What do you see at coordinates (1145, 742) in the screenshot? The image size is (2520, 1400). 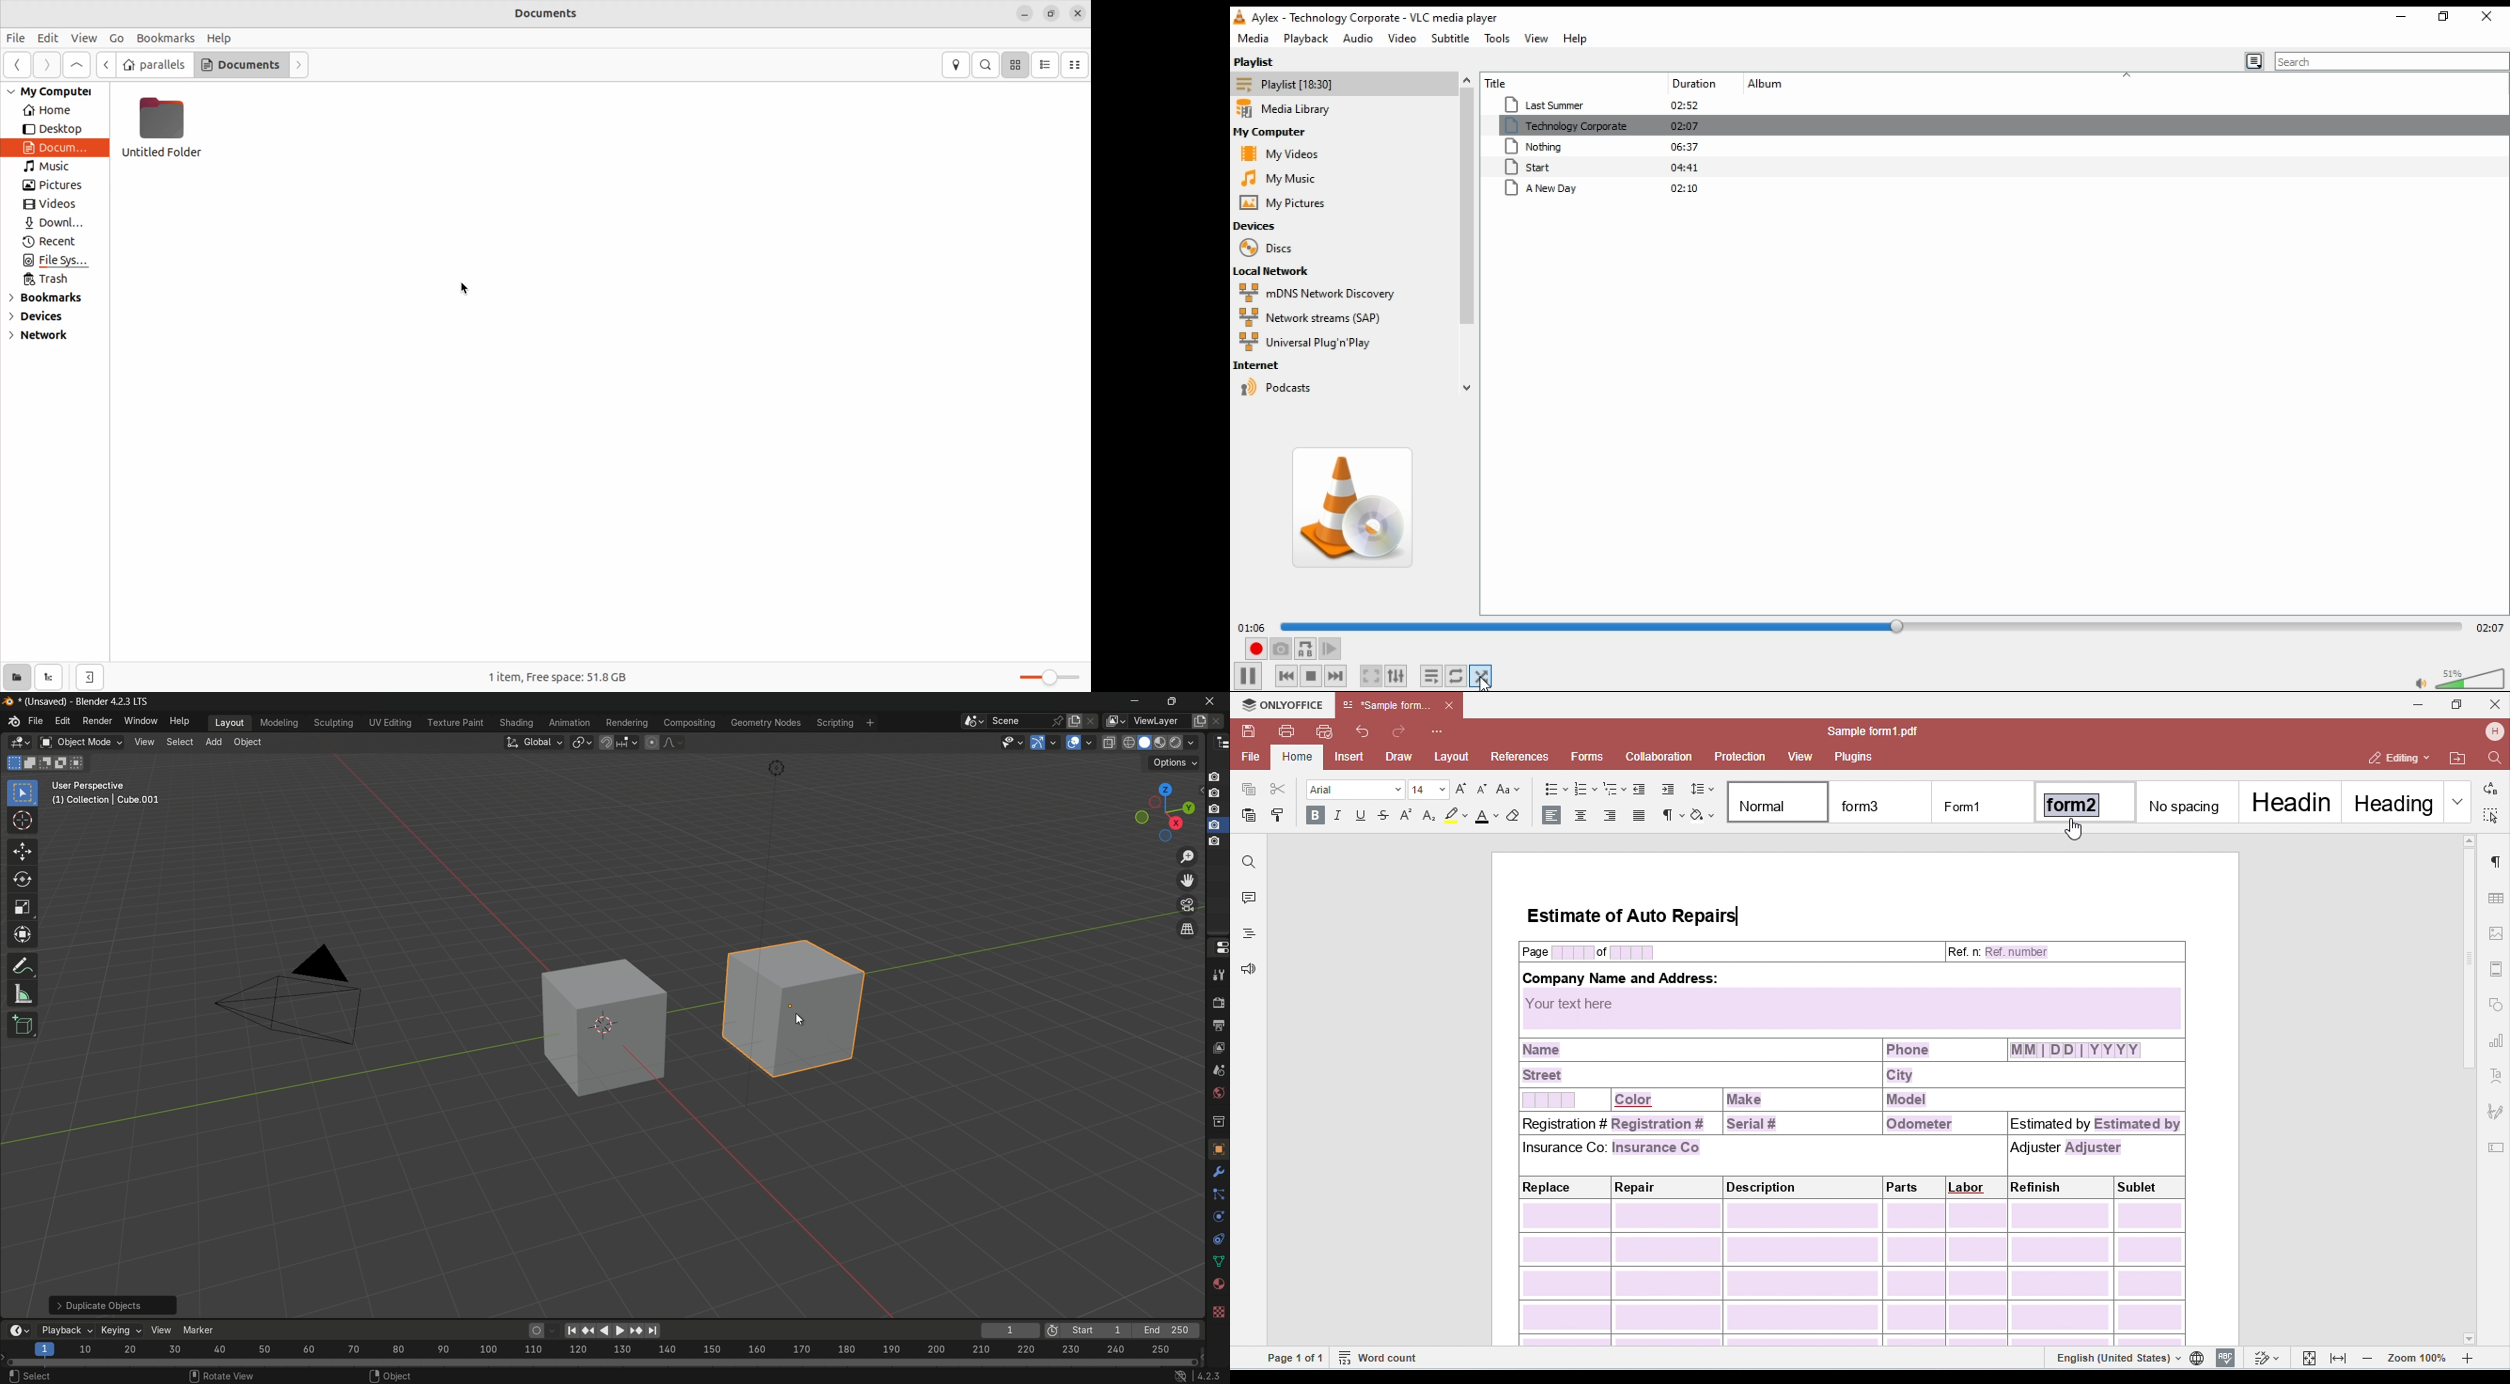 I see `solid display` at bounding box center [1145, 742].